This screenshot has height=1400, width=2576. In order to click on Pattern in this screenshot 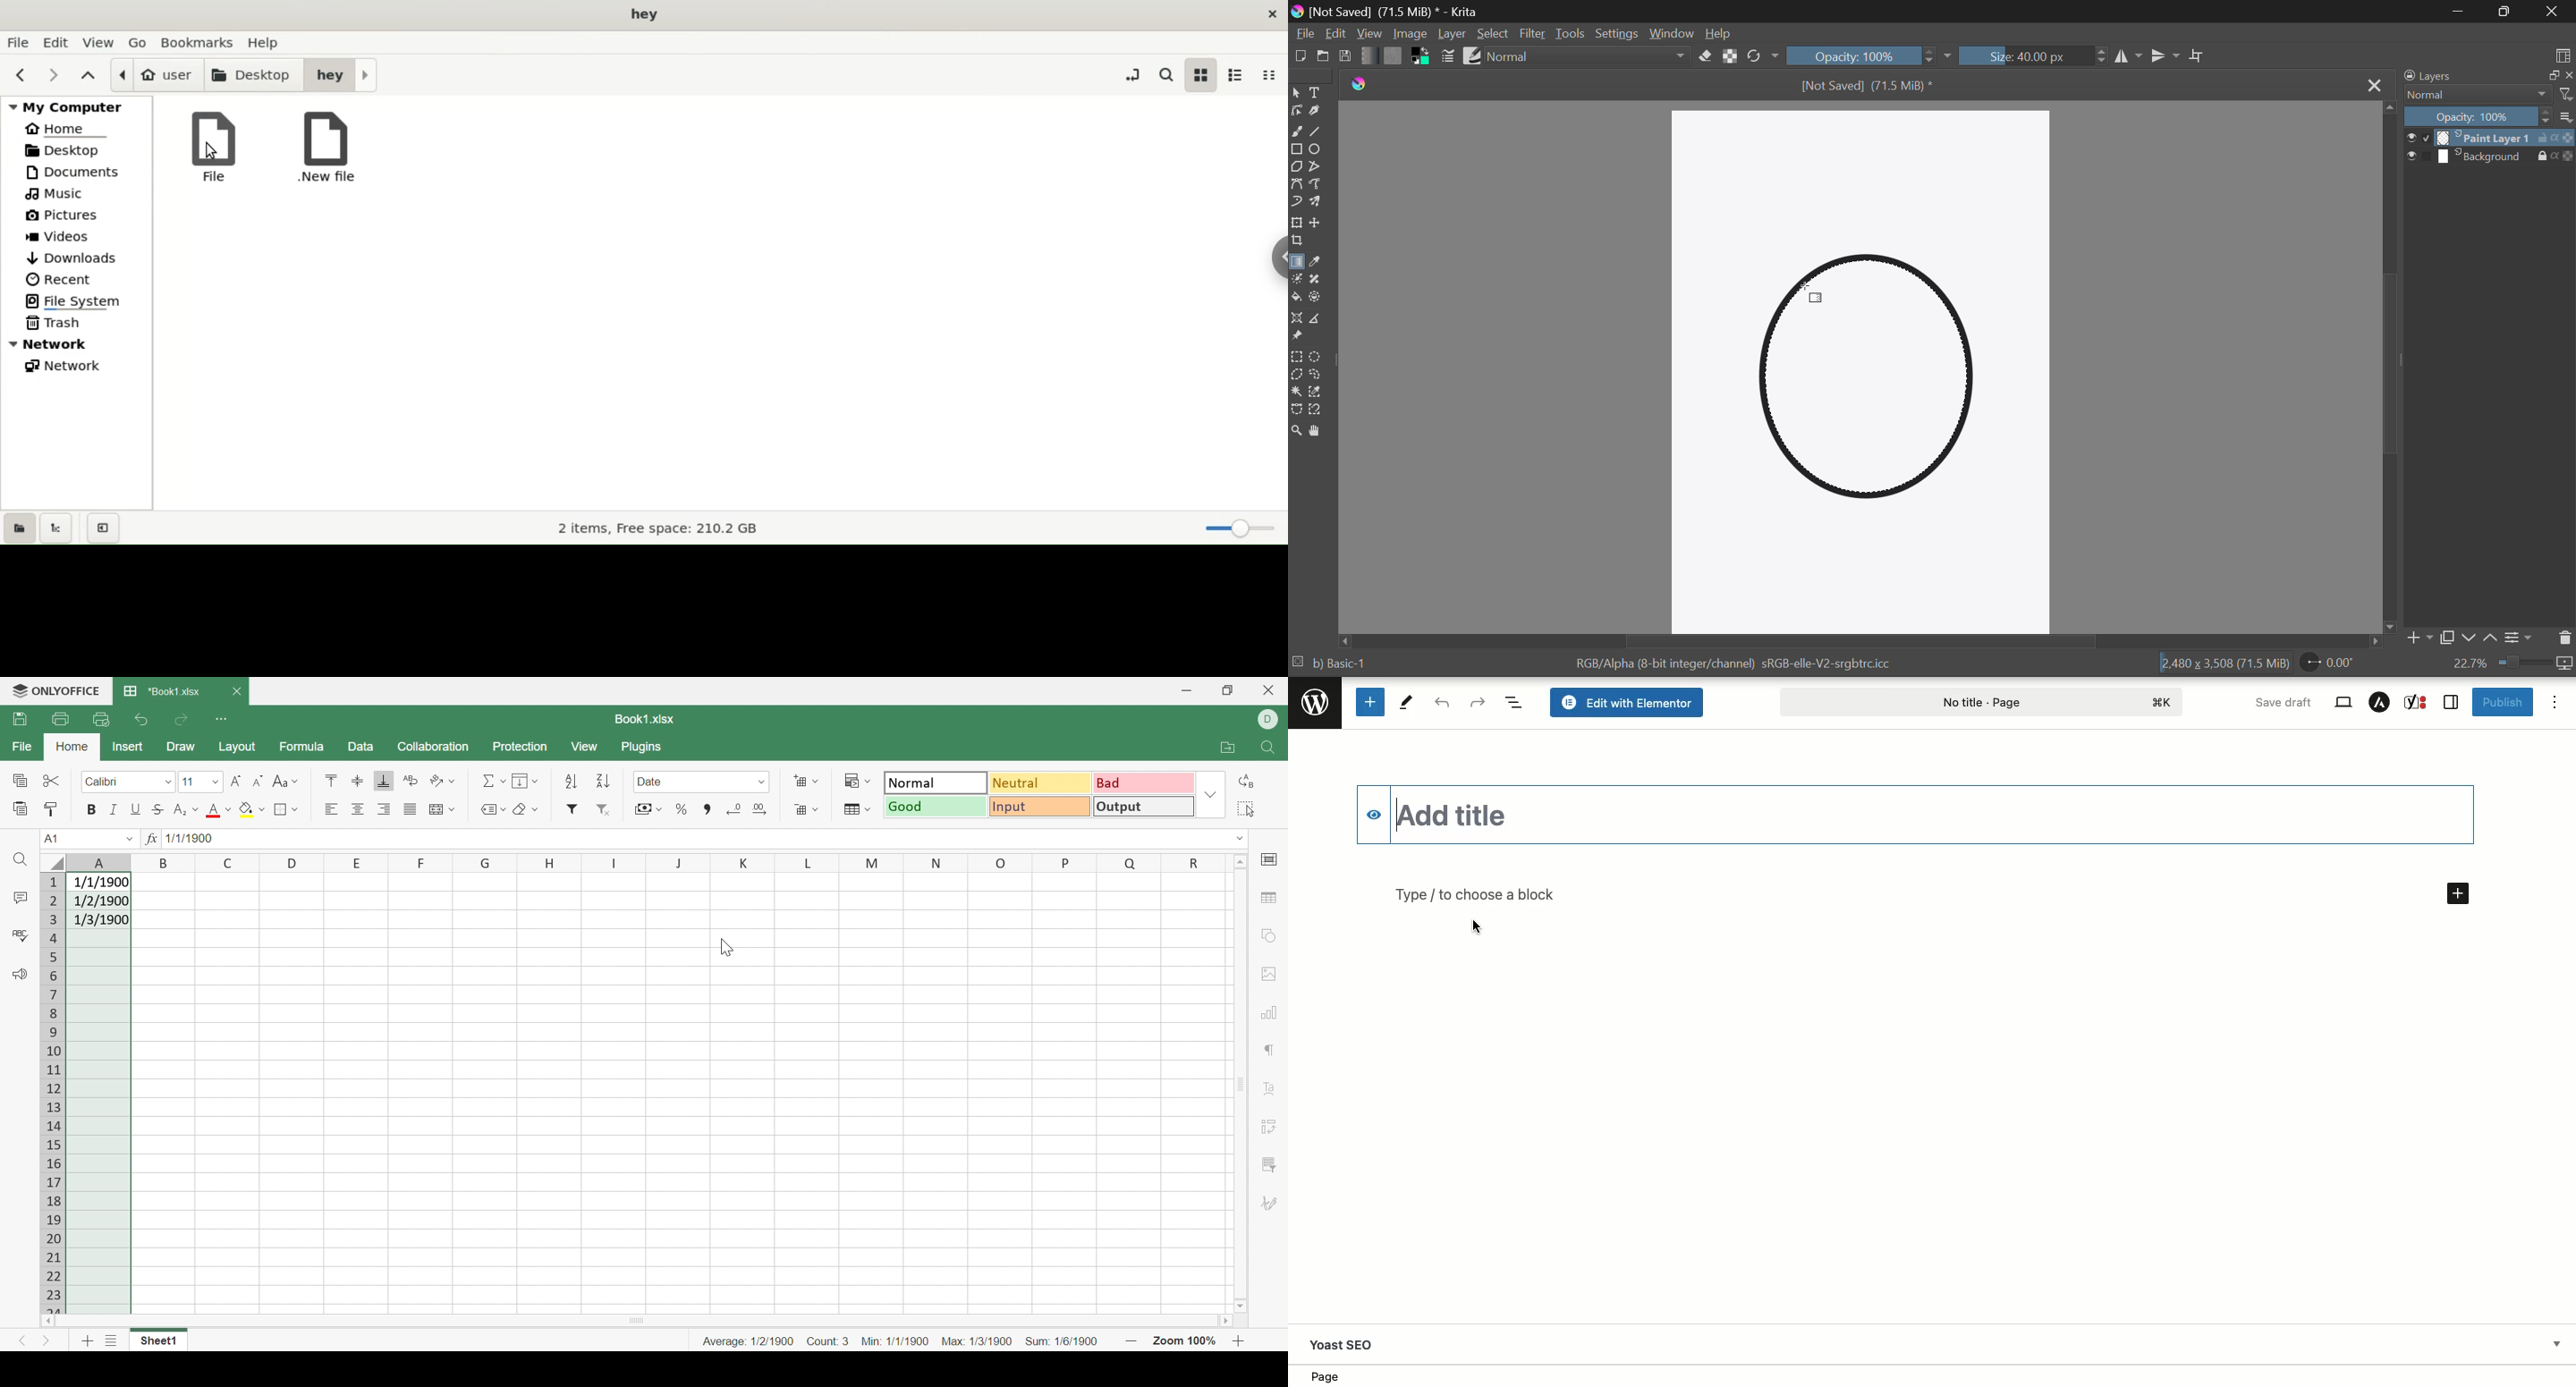, I will do `click(1393, 56)`.